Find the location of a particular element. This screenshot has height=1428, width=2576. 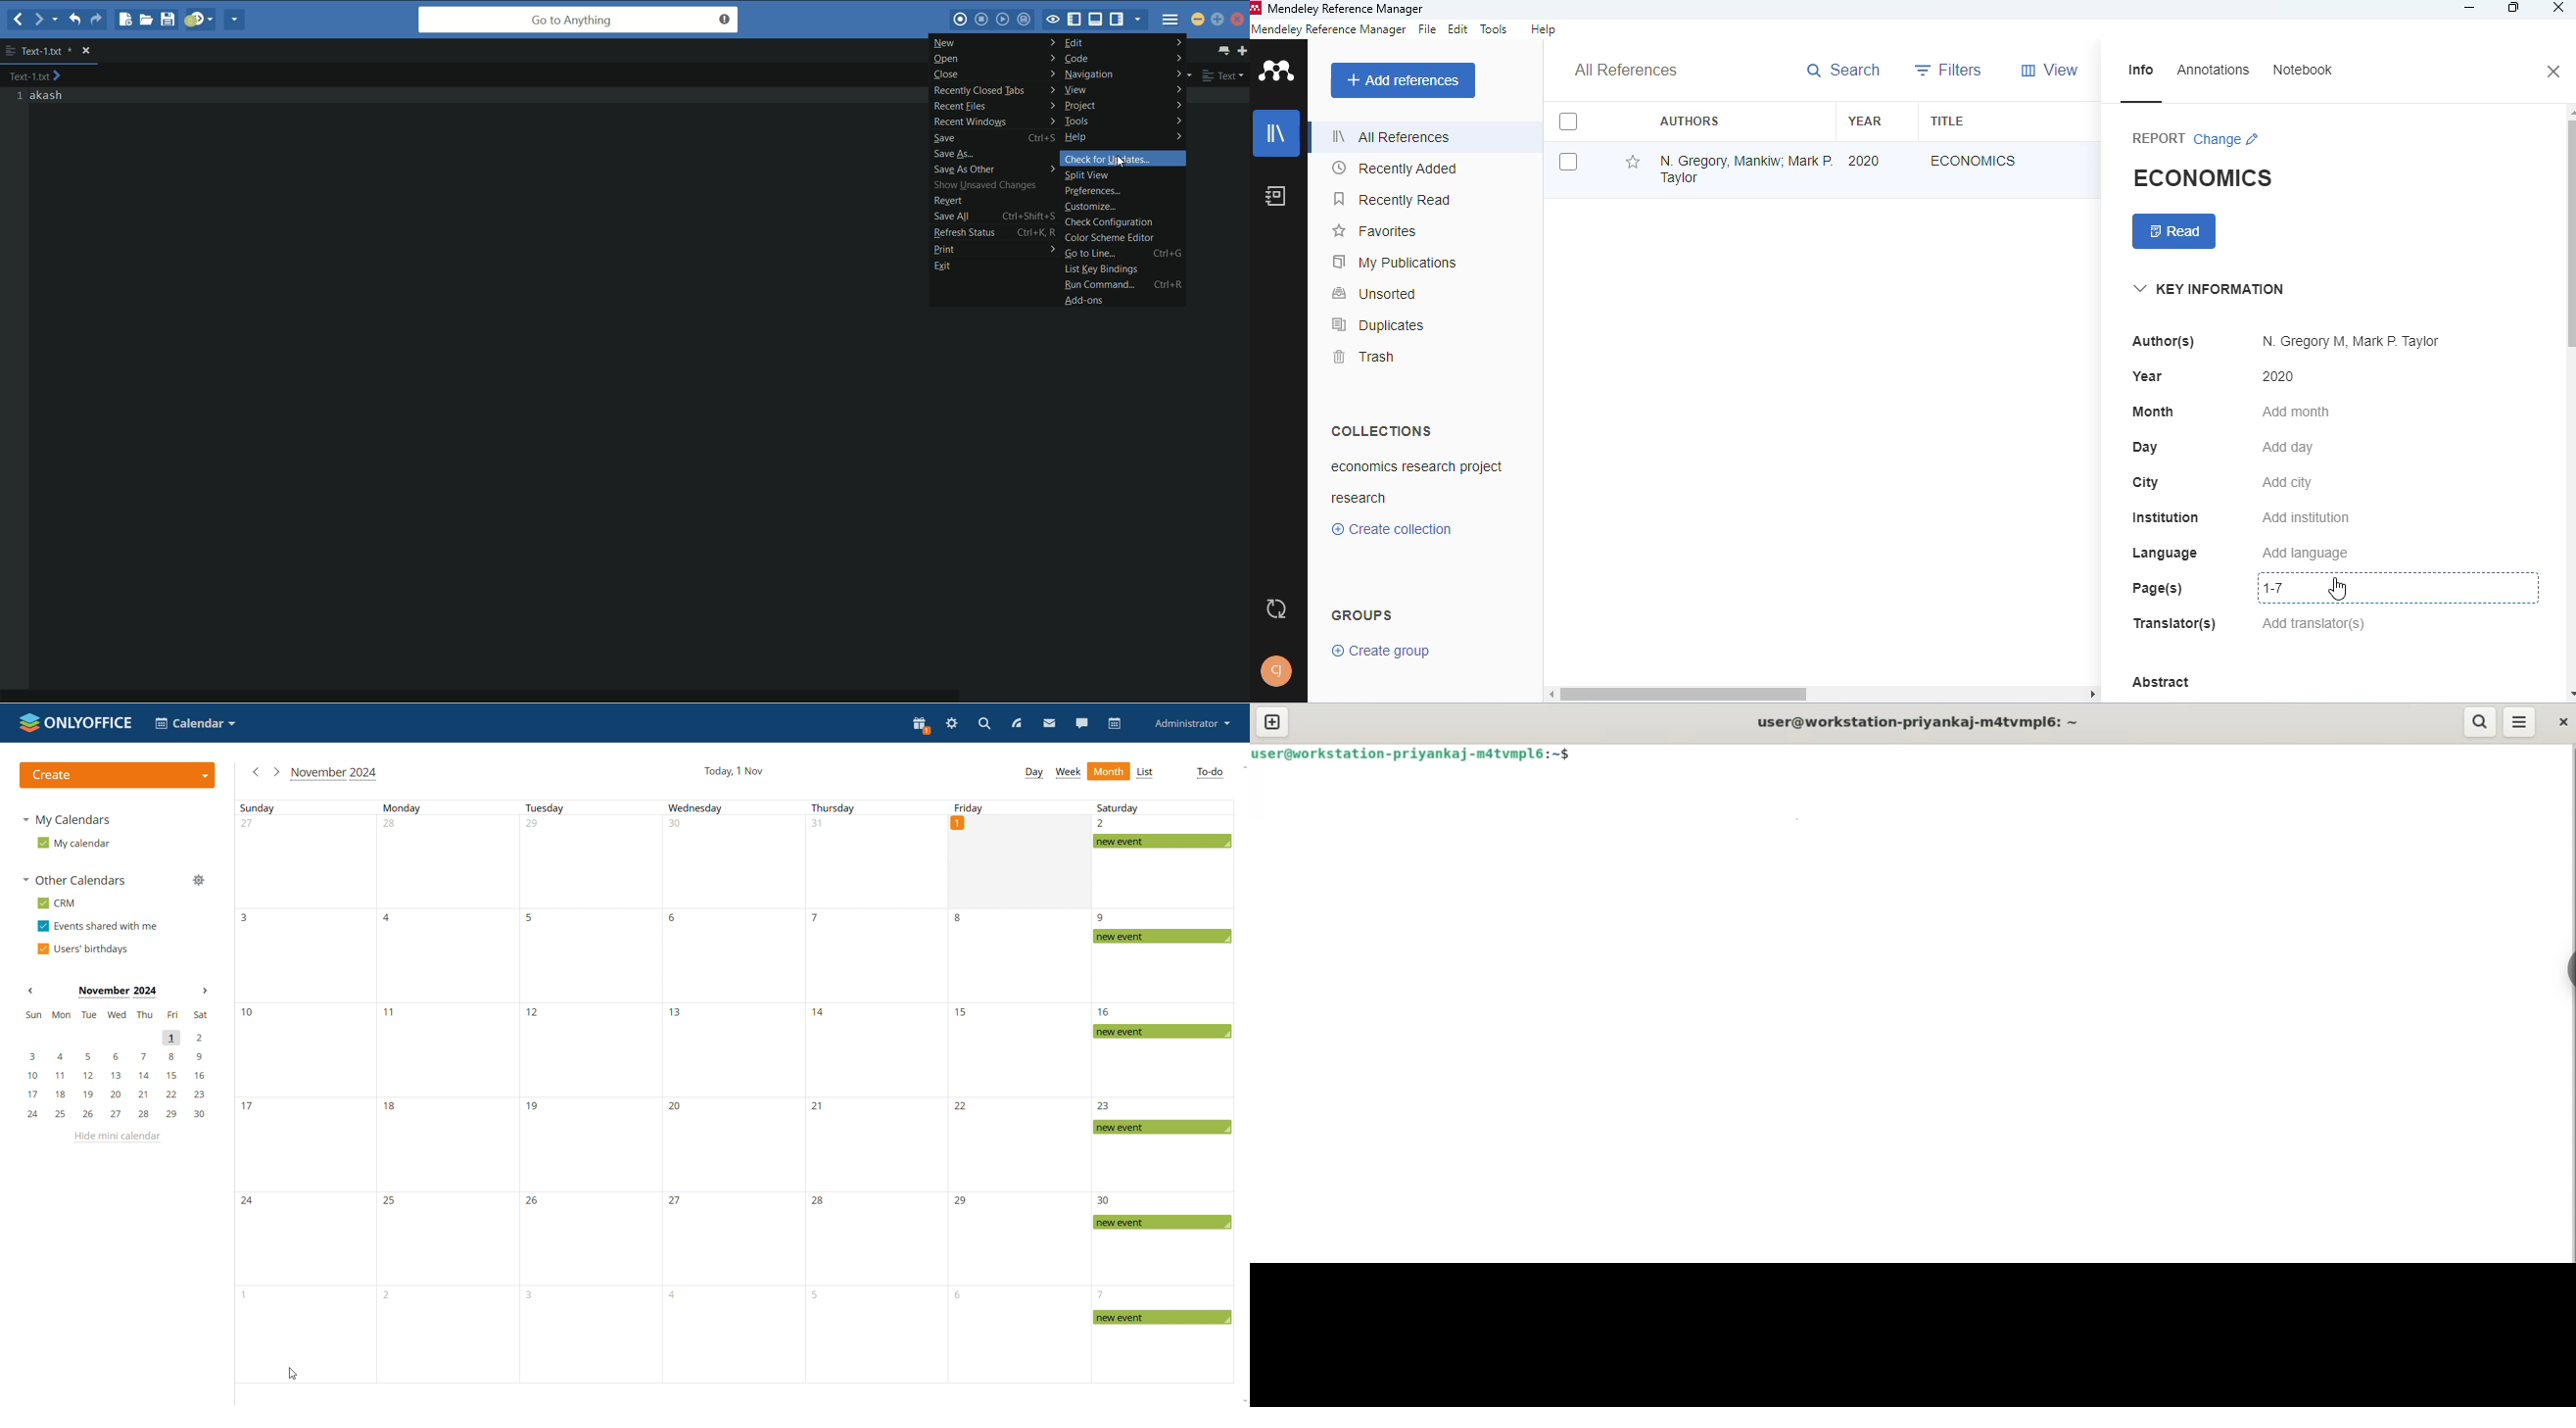

back is located at coordinates (18, 20).